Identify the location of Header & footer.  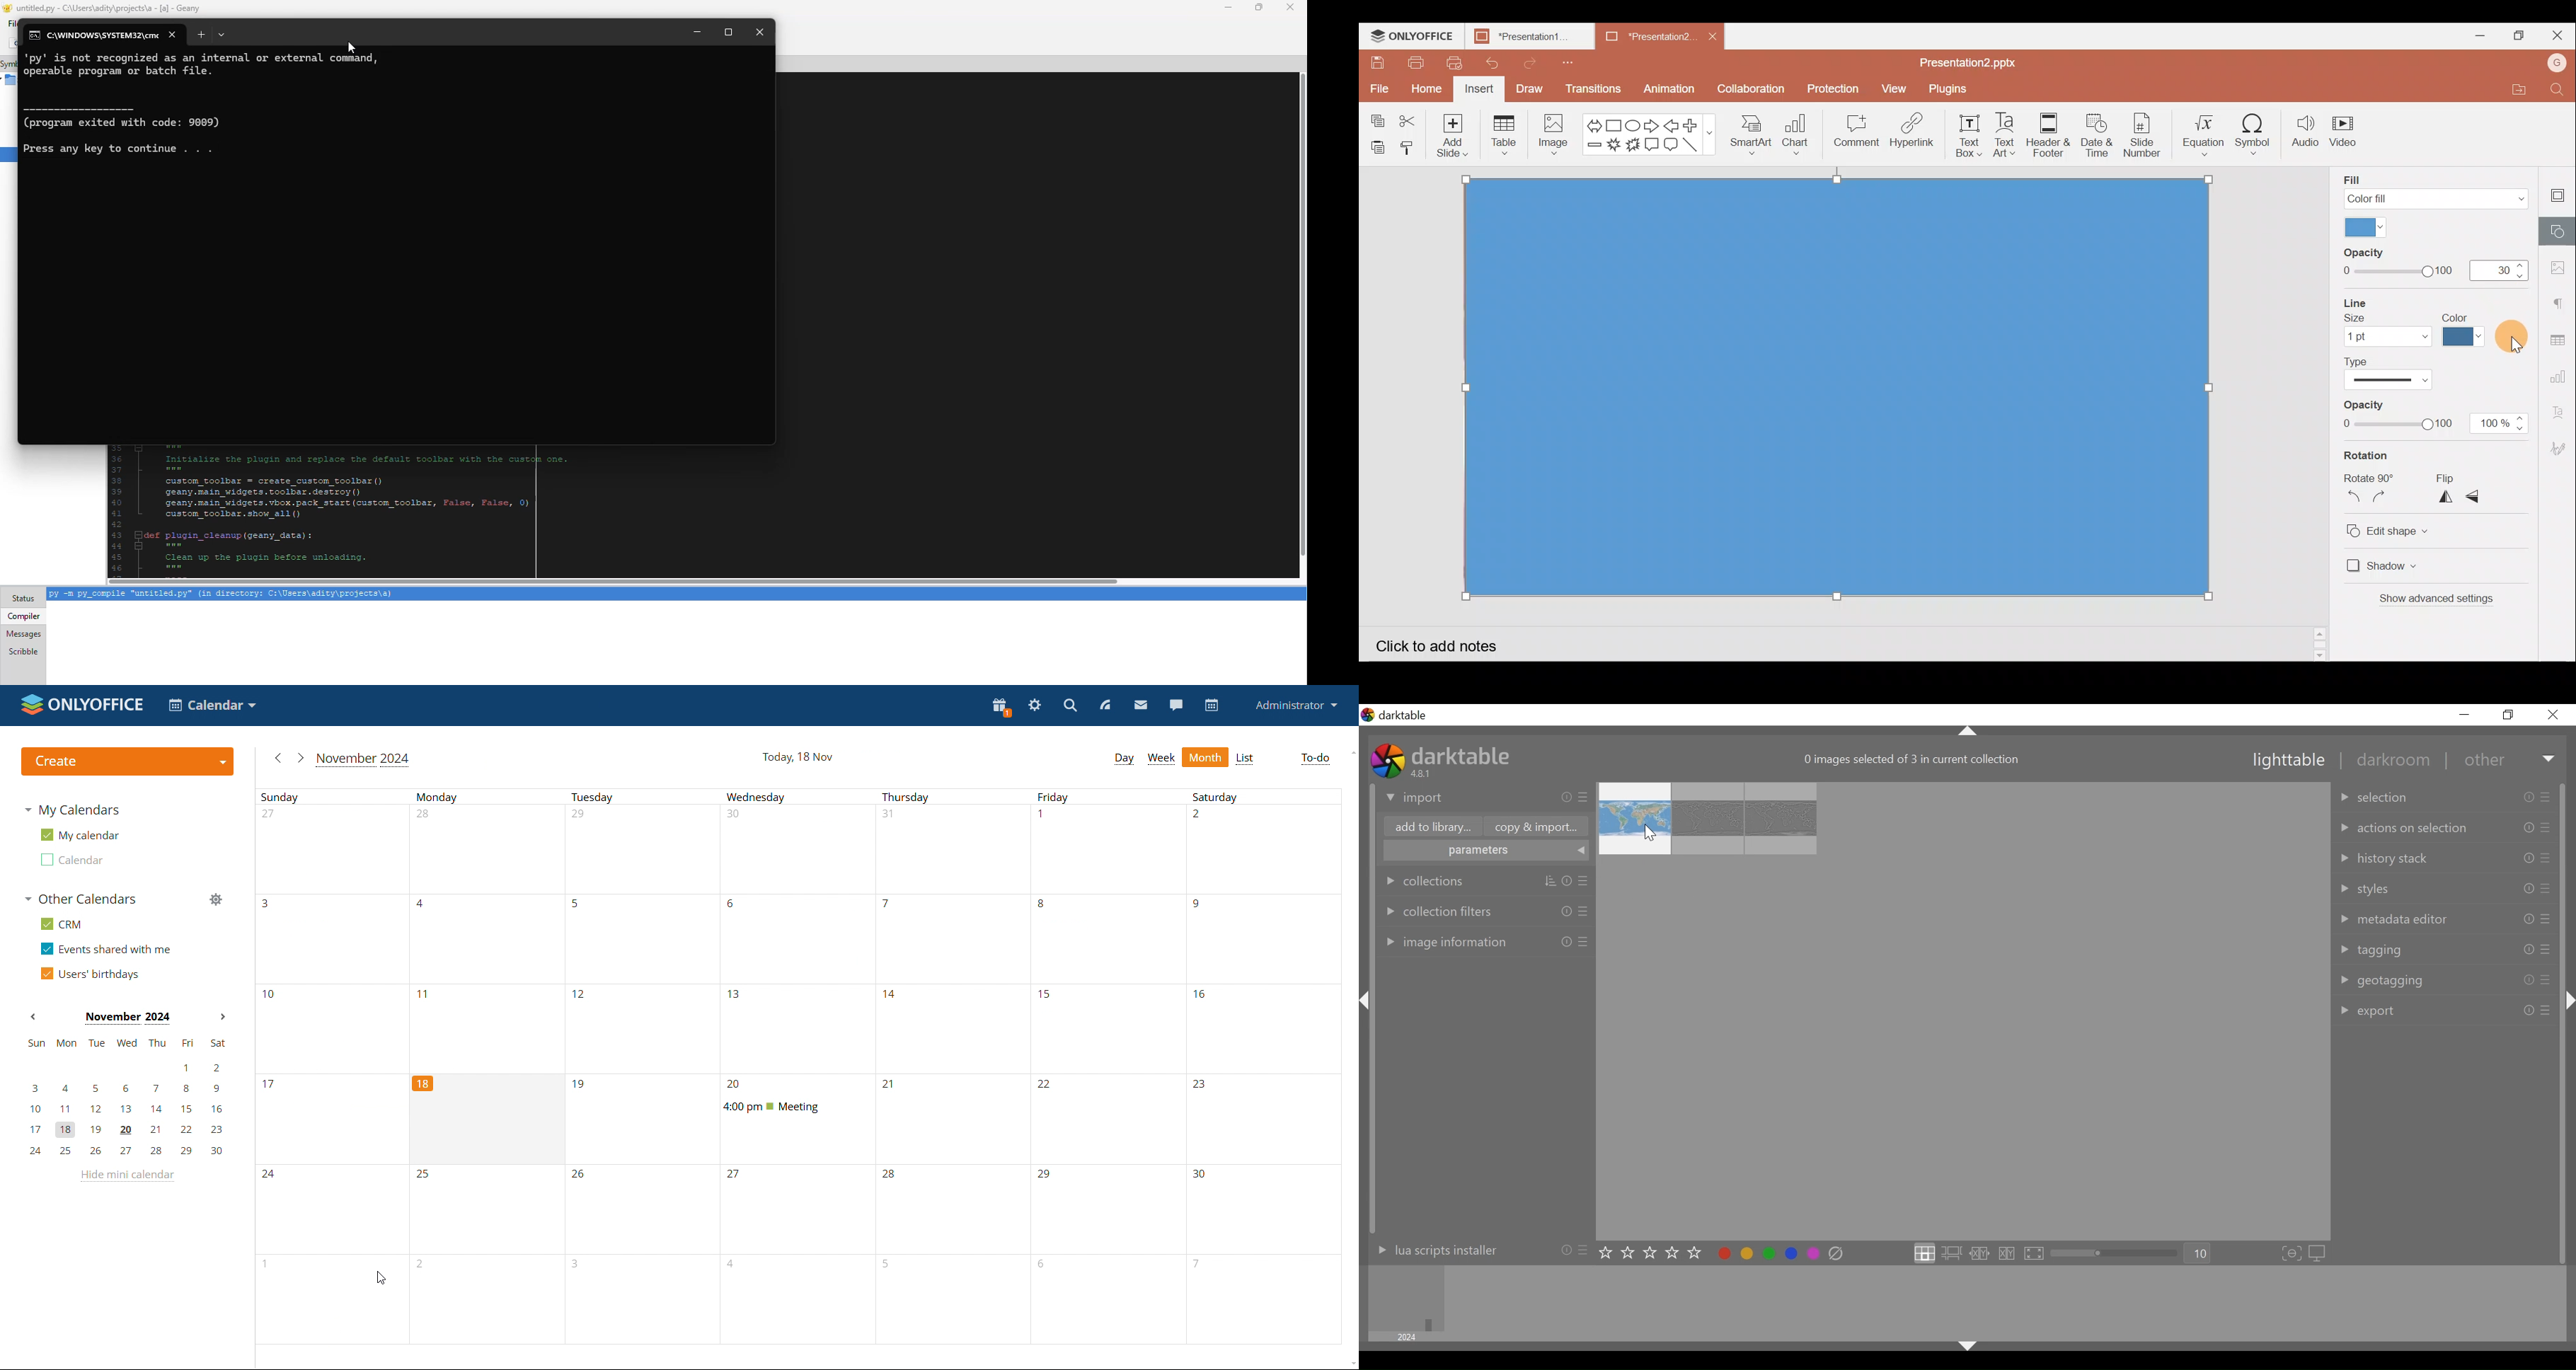
(2048, 137).